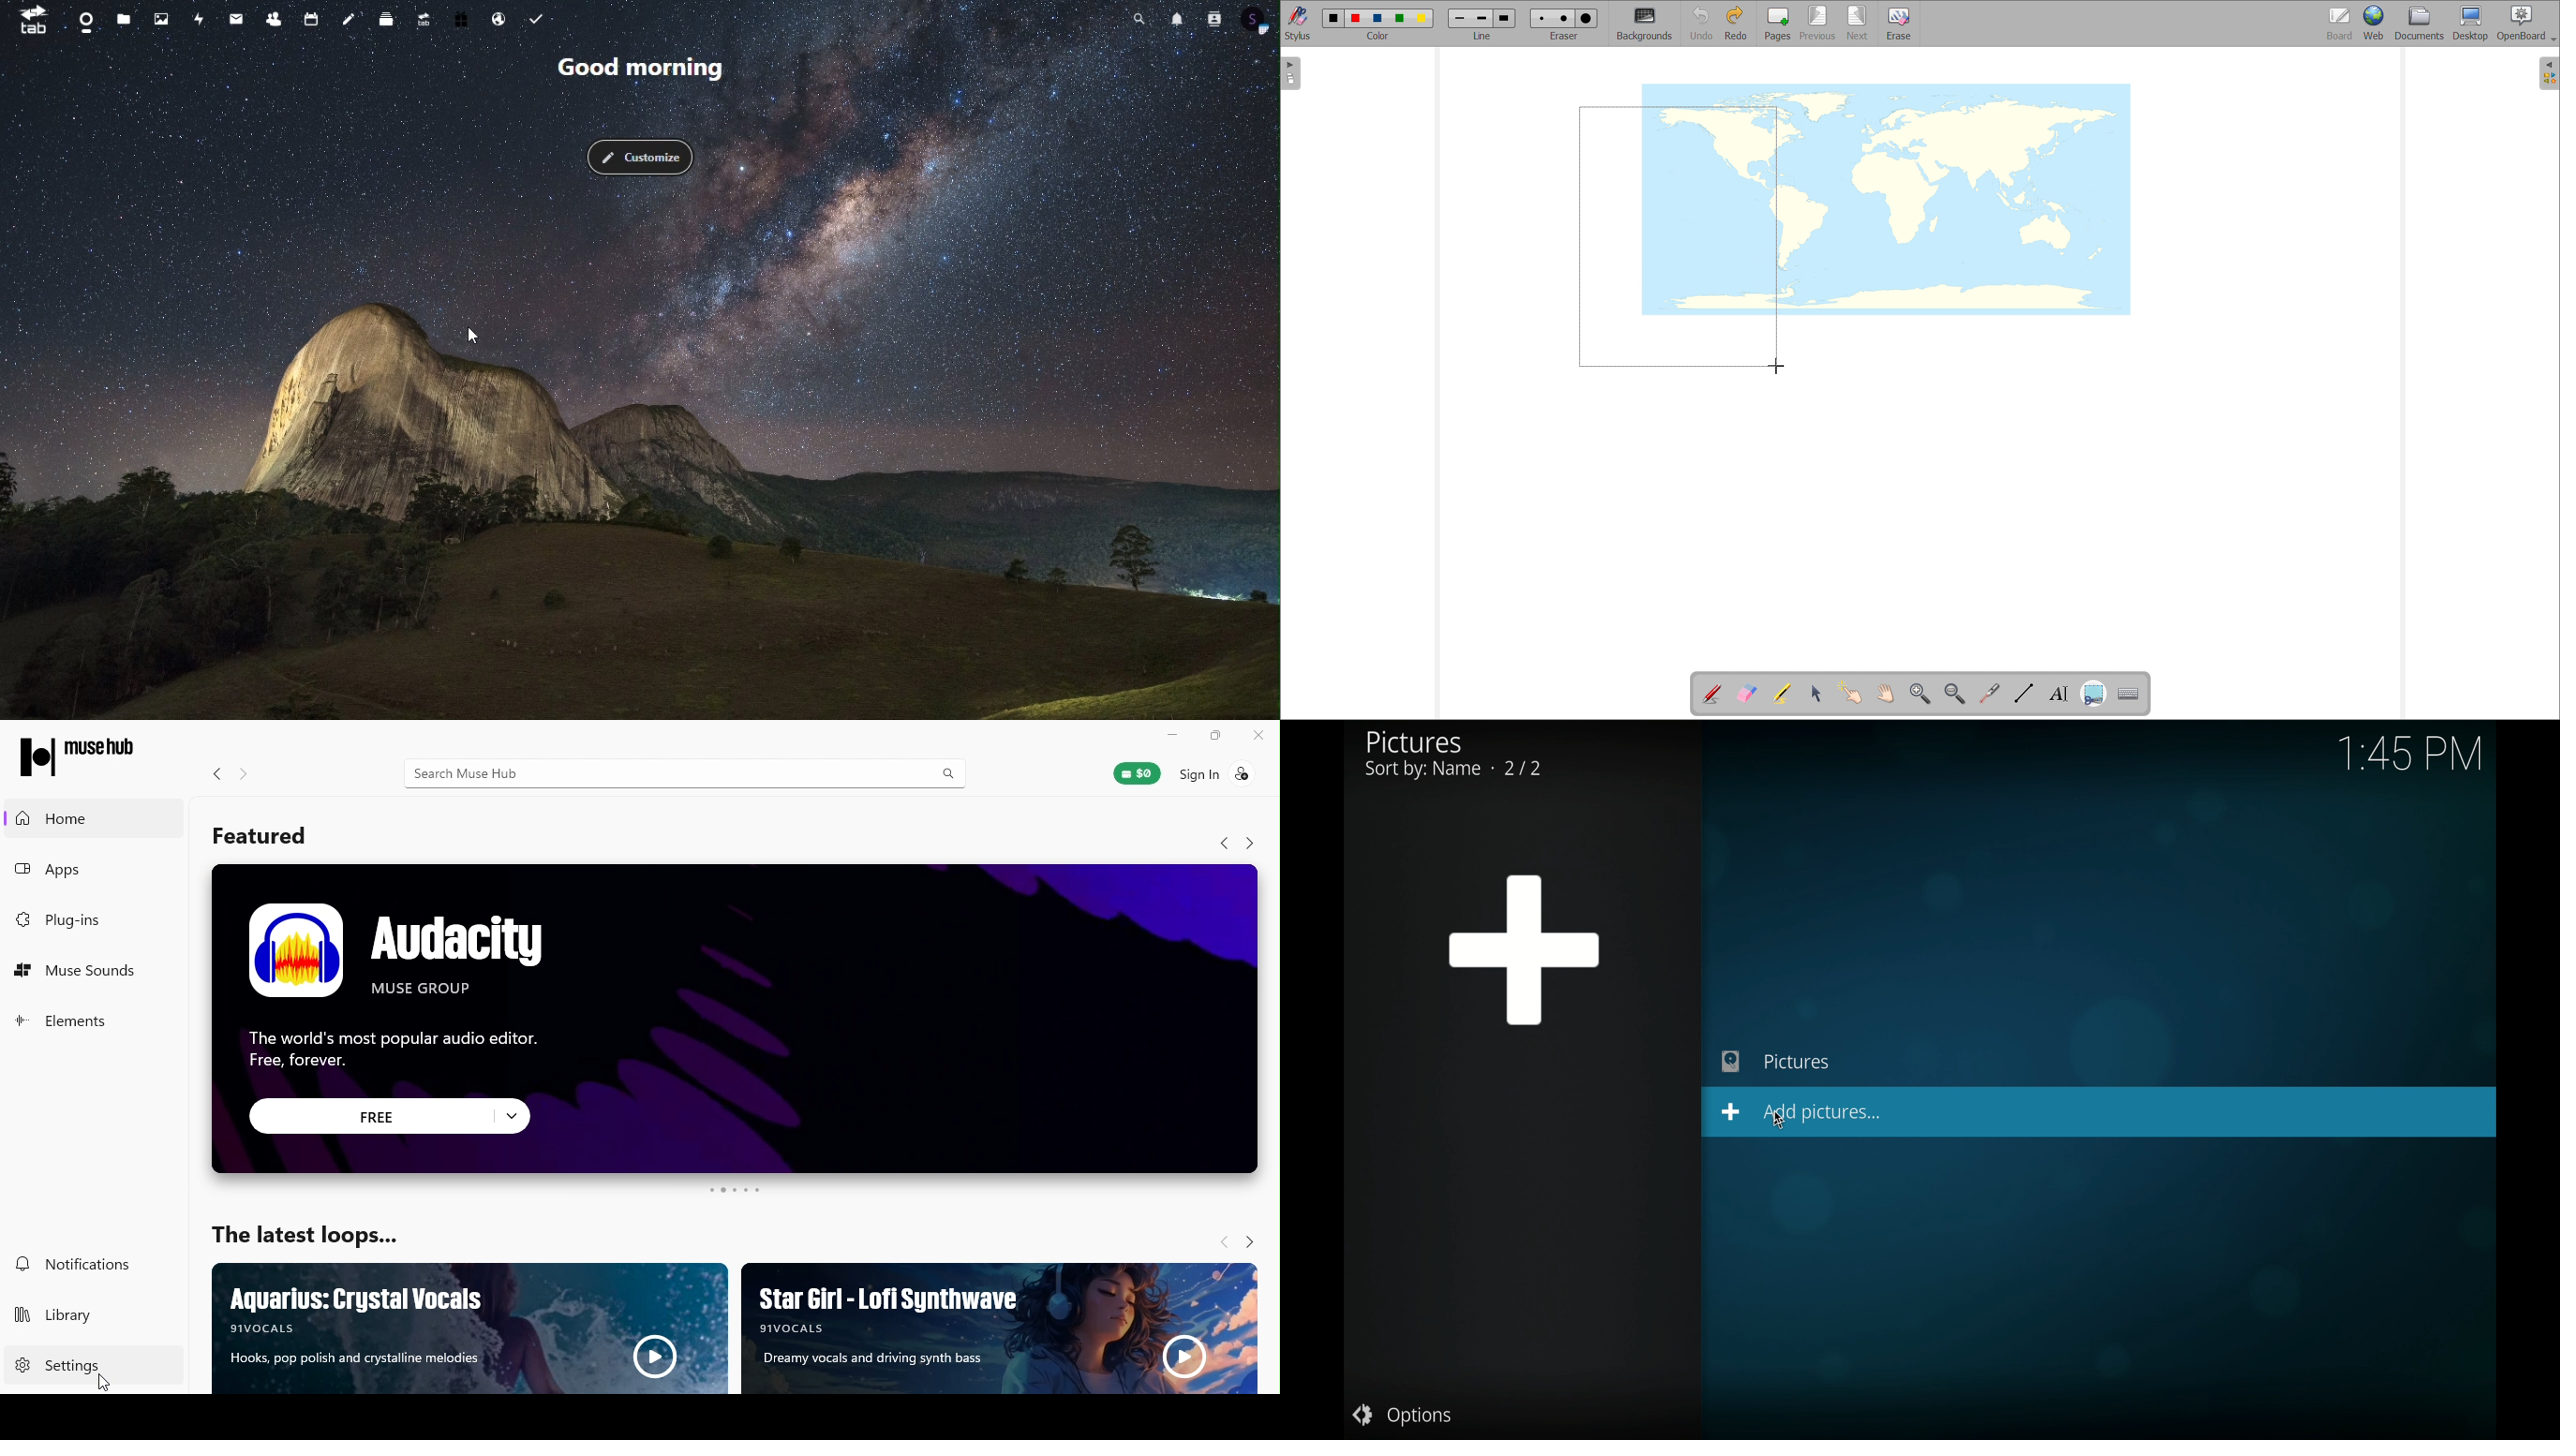 This screenshot has height=1456, width=2576. I want to click on upgrade, so click(423, 20).